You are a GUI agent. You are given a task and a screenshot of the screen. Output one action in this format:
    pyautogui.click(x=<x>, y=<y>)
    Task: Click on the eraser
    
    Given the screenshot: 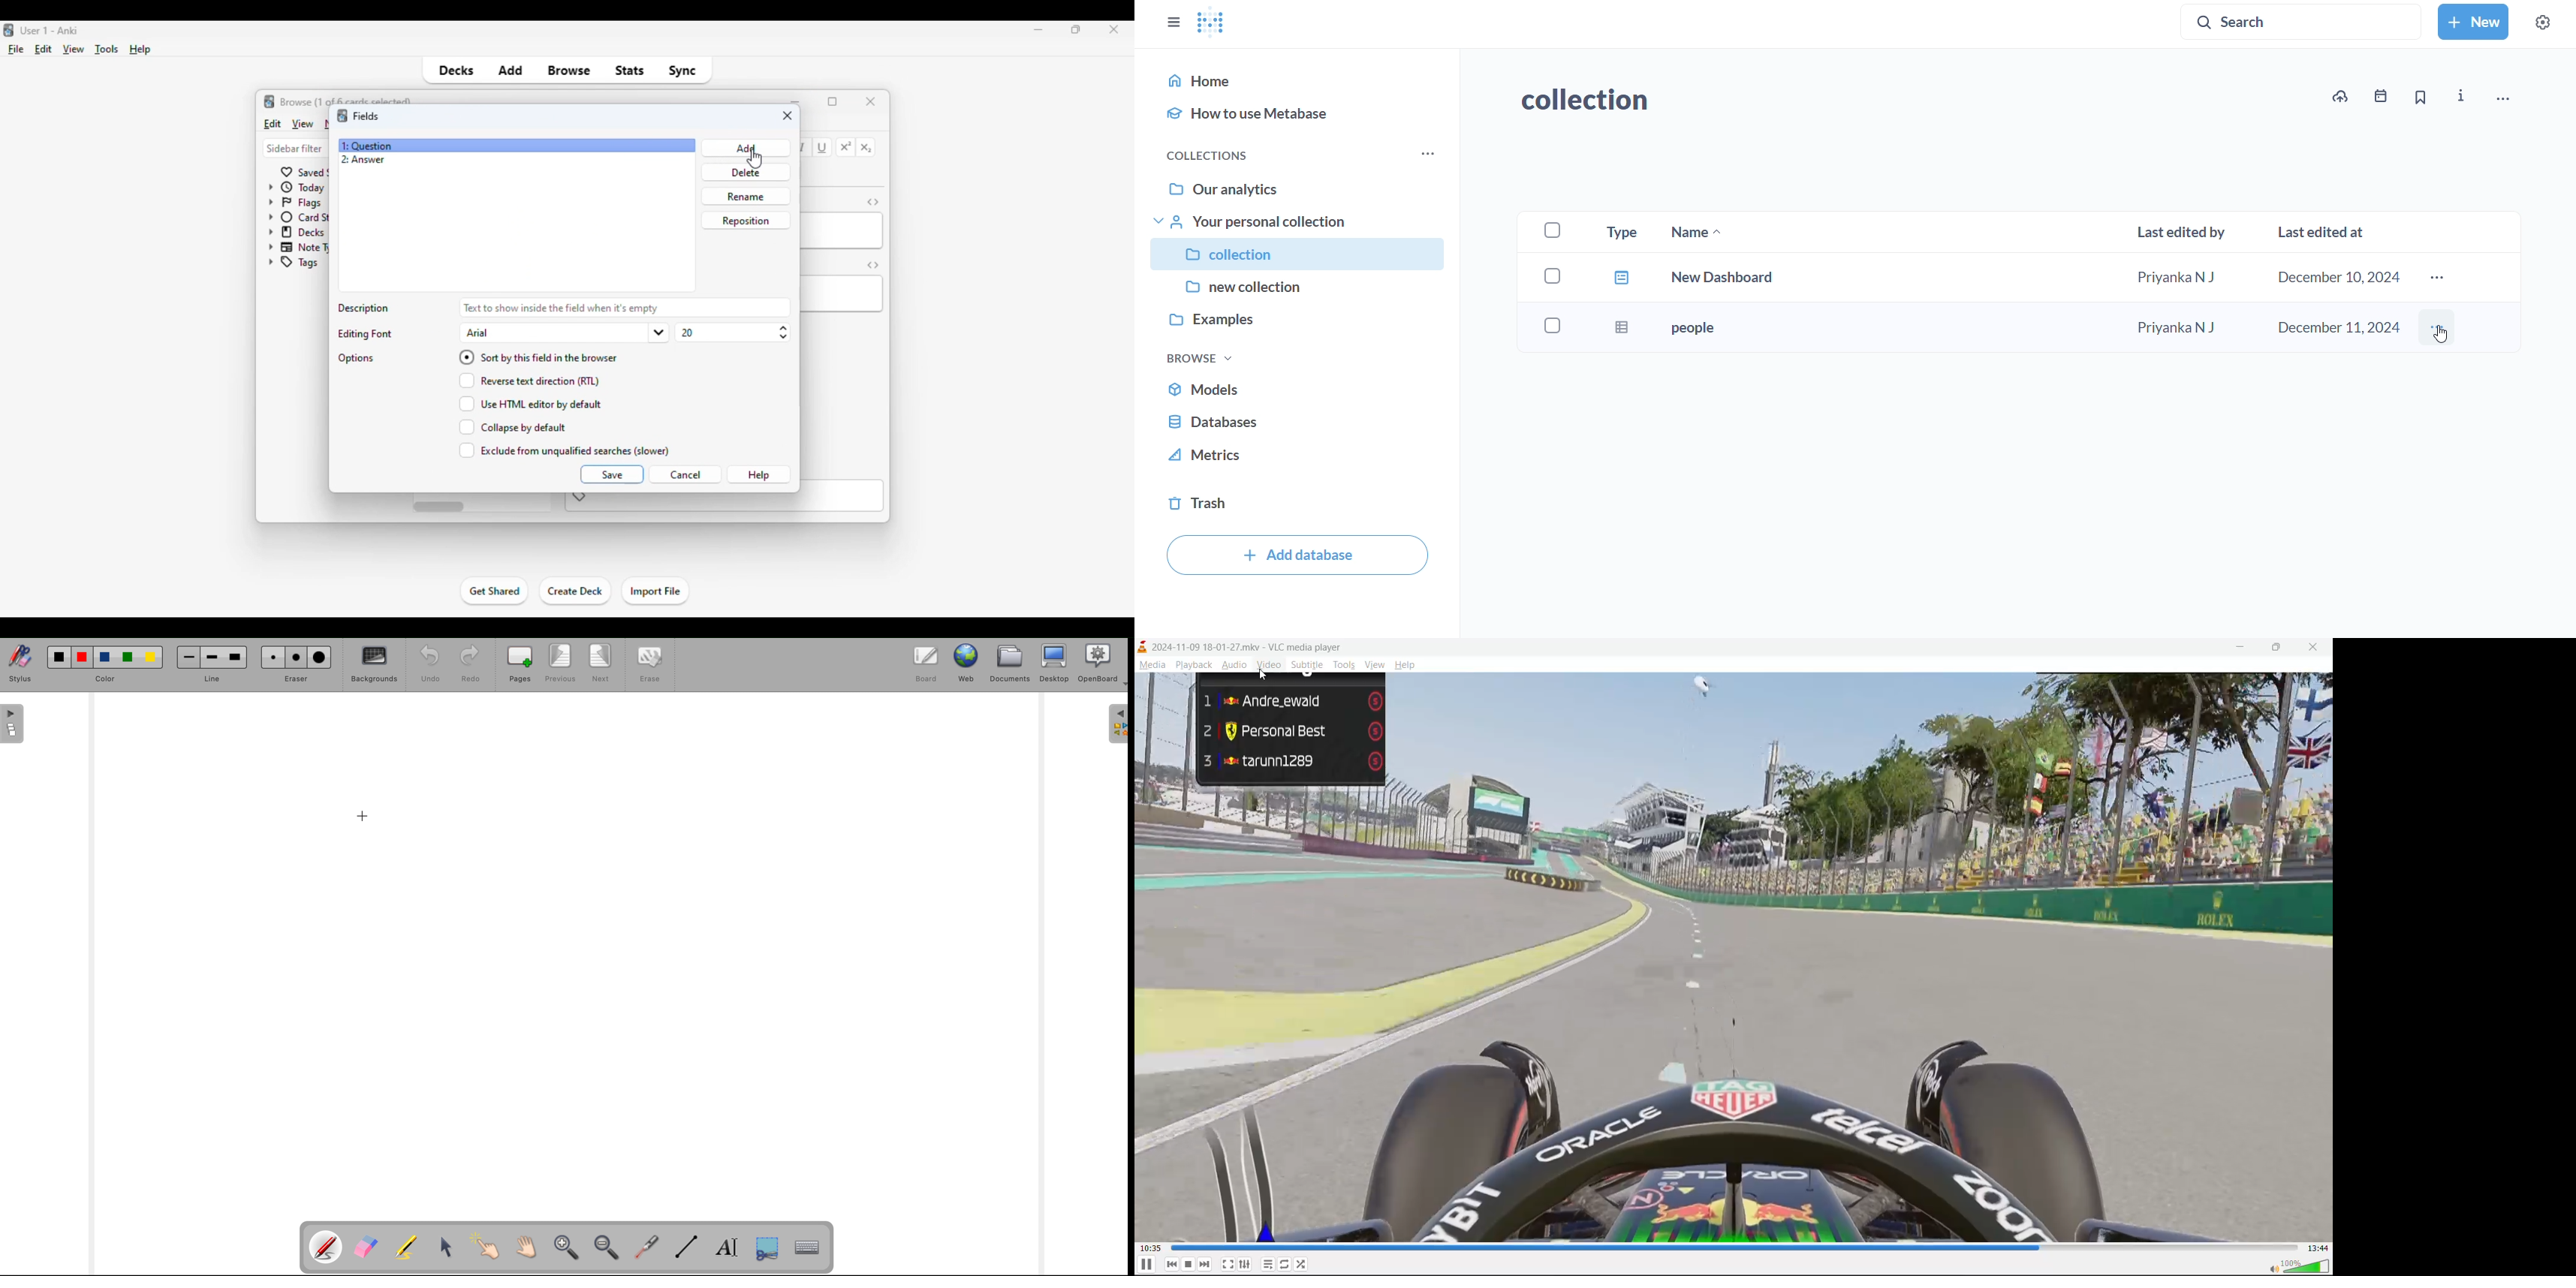 What is the action you would take?
    pyautogui.click(x=367, y=1248)
    